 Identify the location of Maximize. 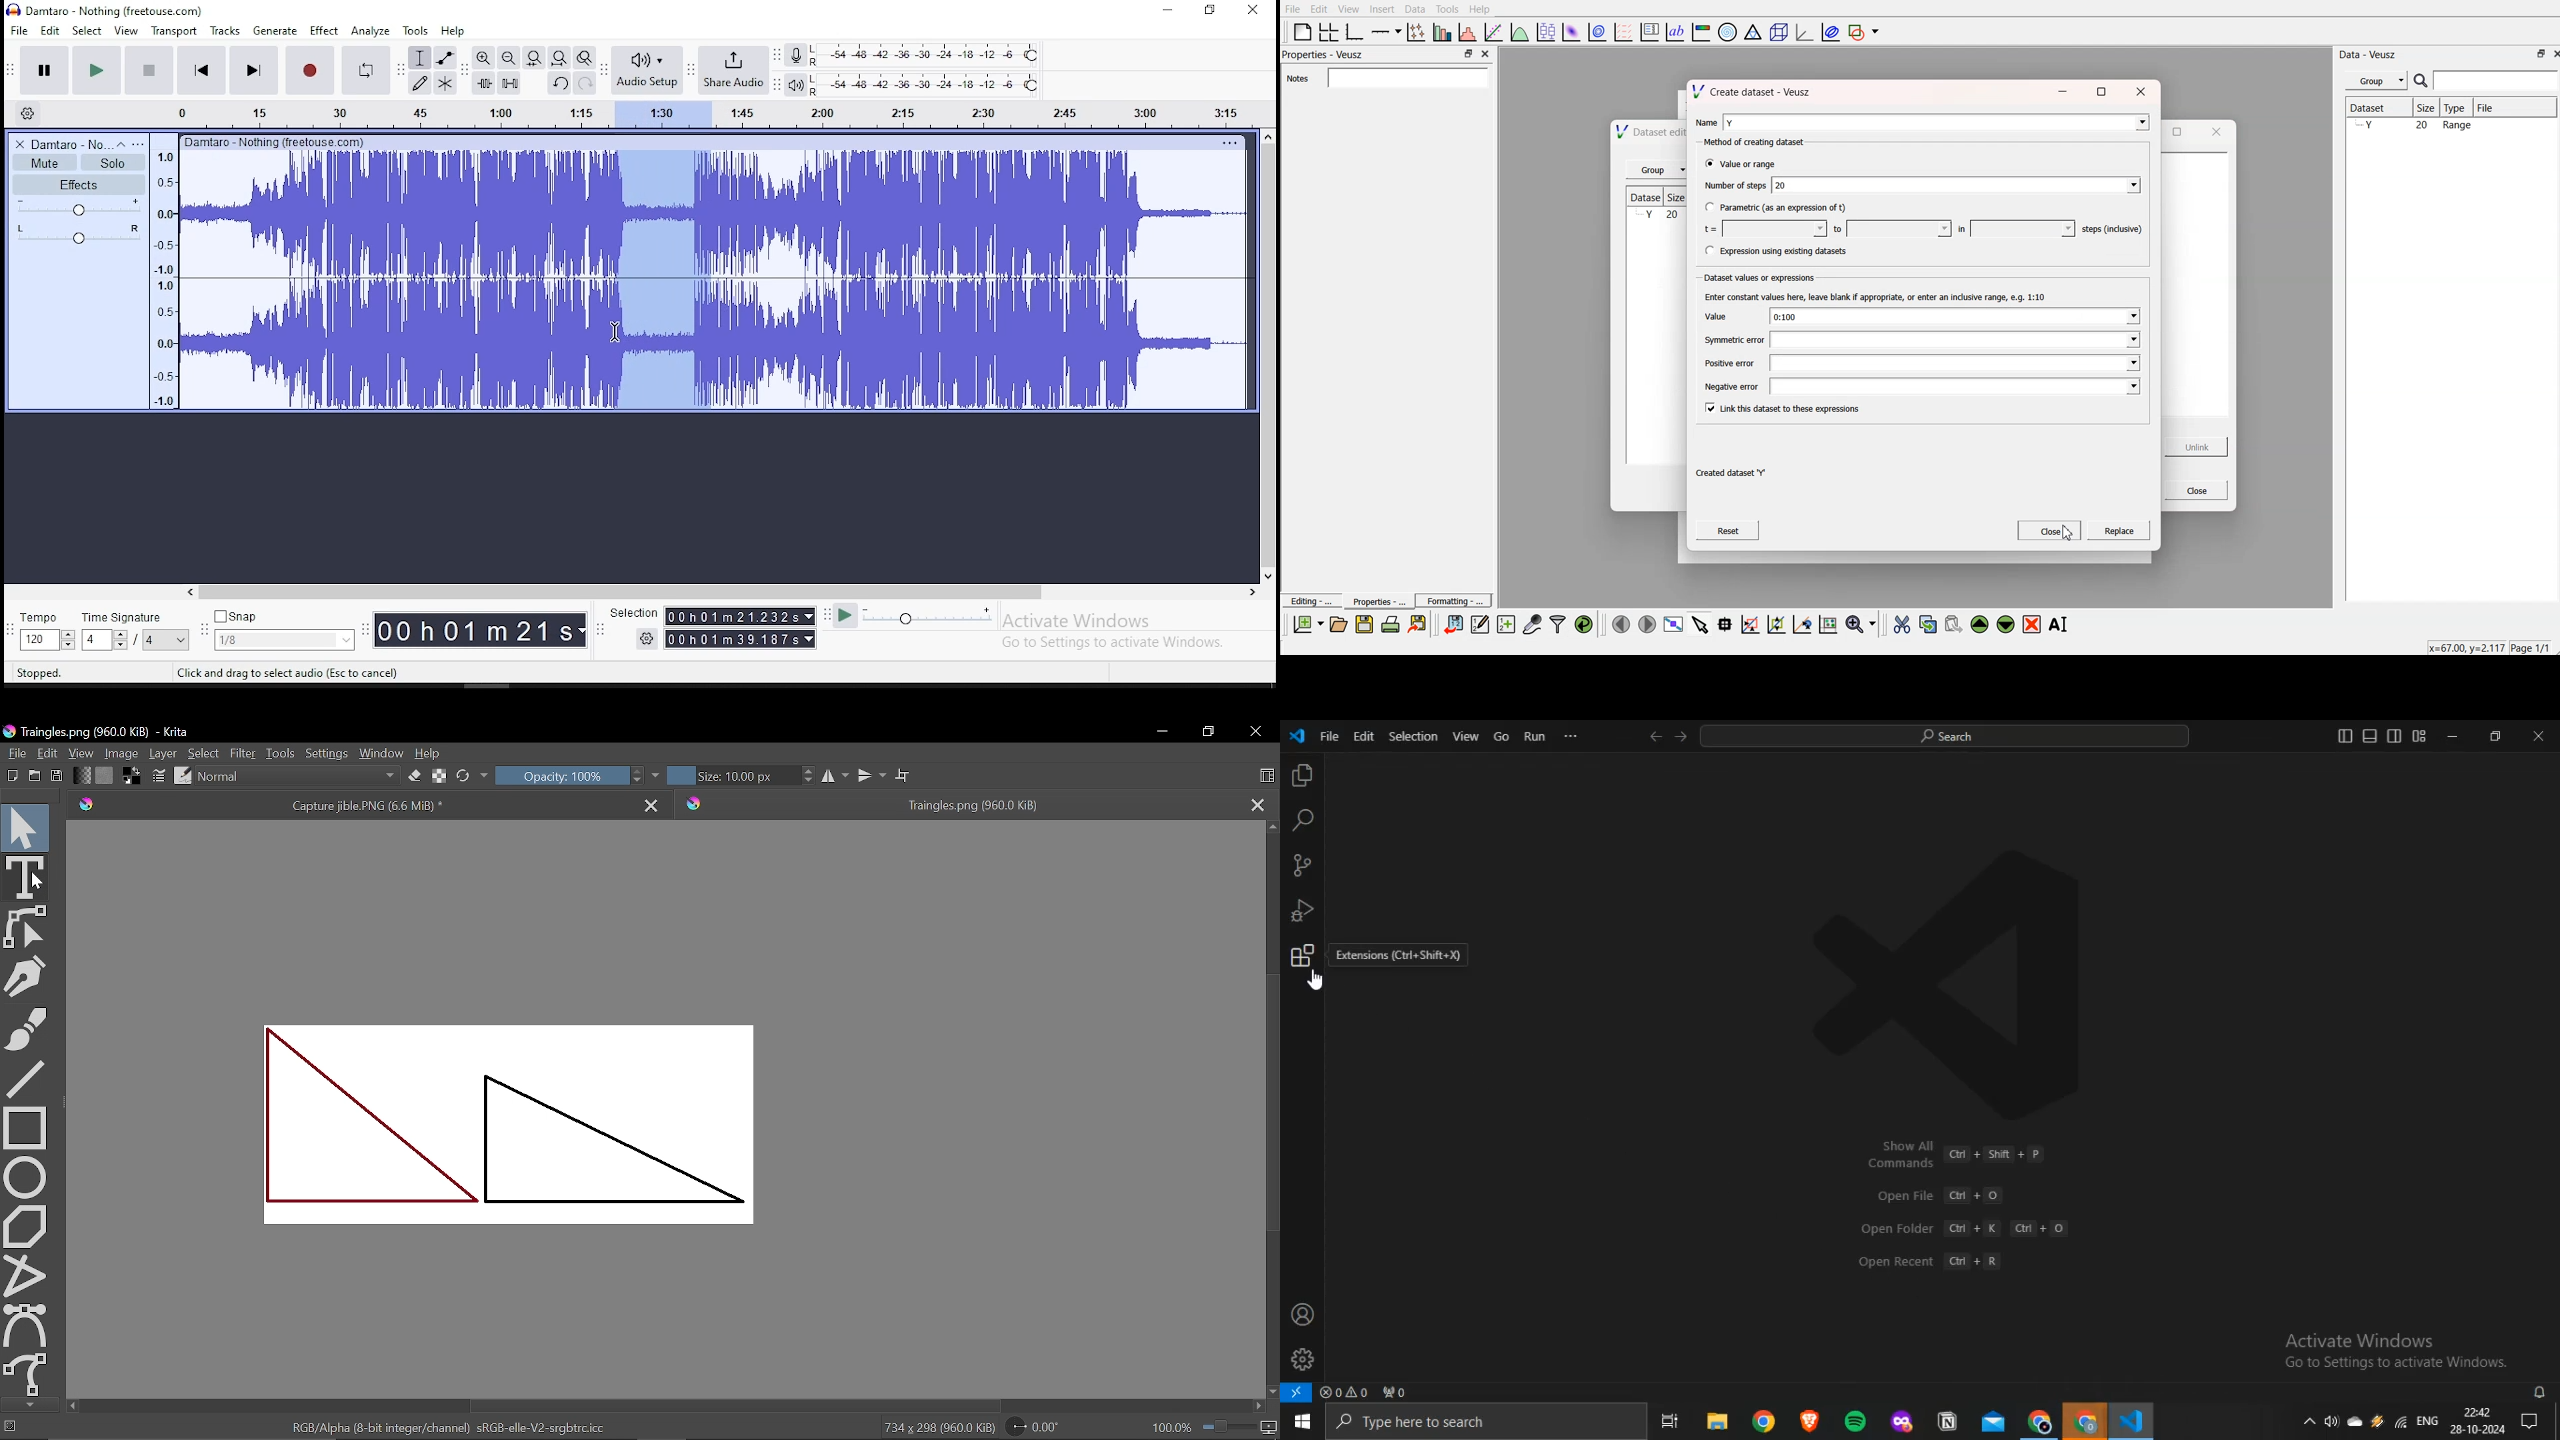
(1210, 10).